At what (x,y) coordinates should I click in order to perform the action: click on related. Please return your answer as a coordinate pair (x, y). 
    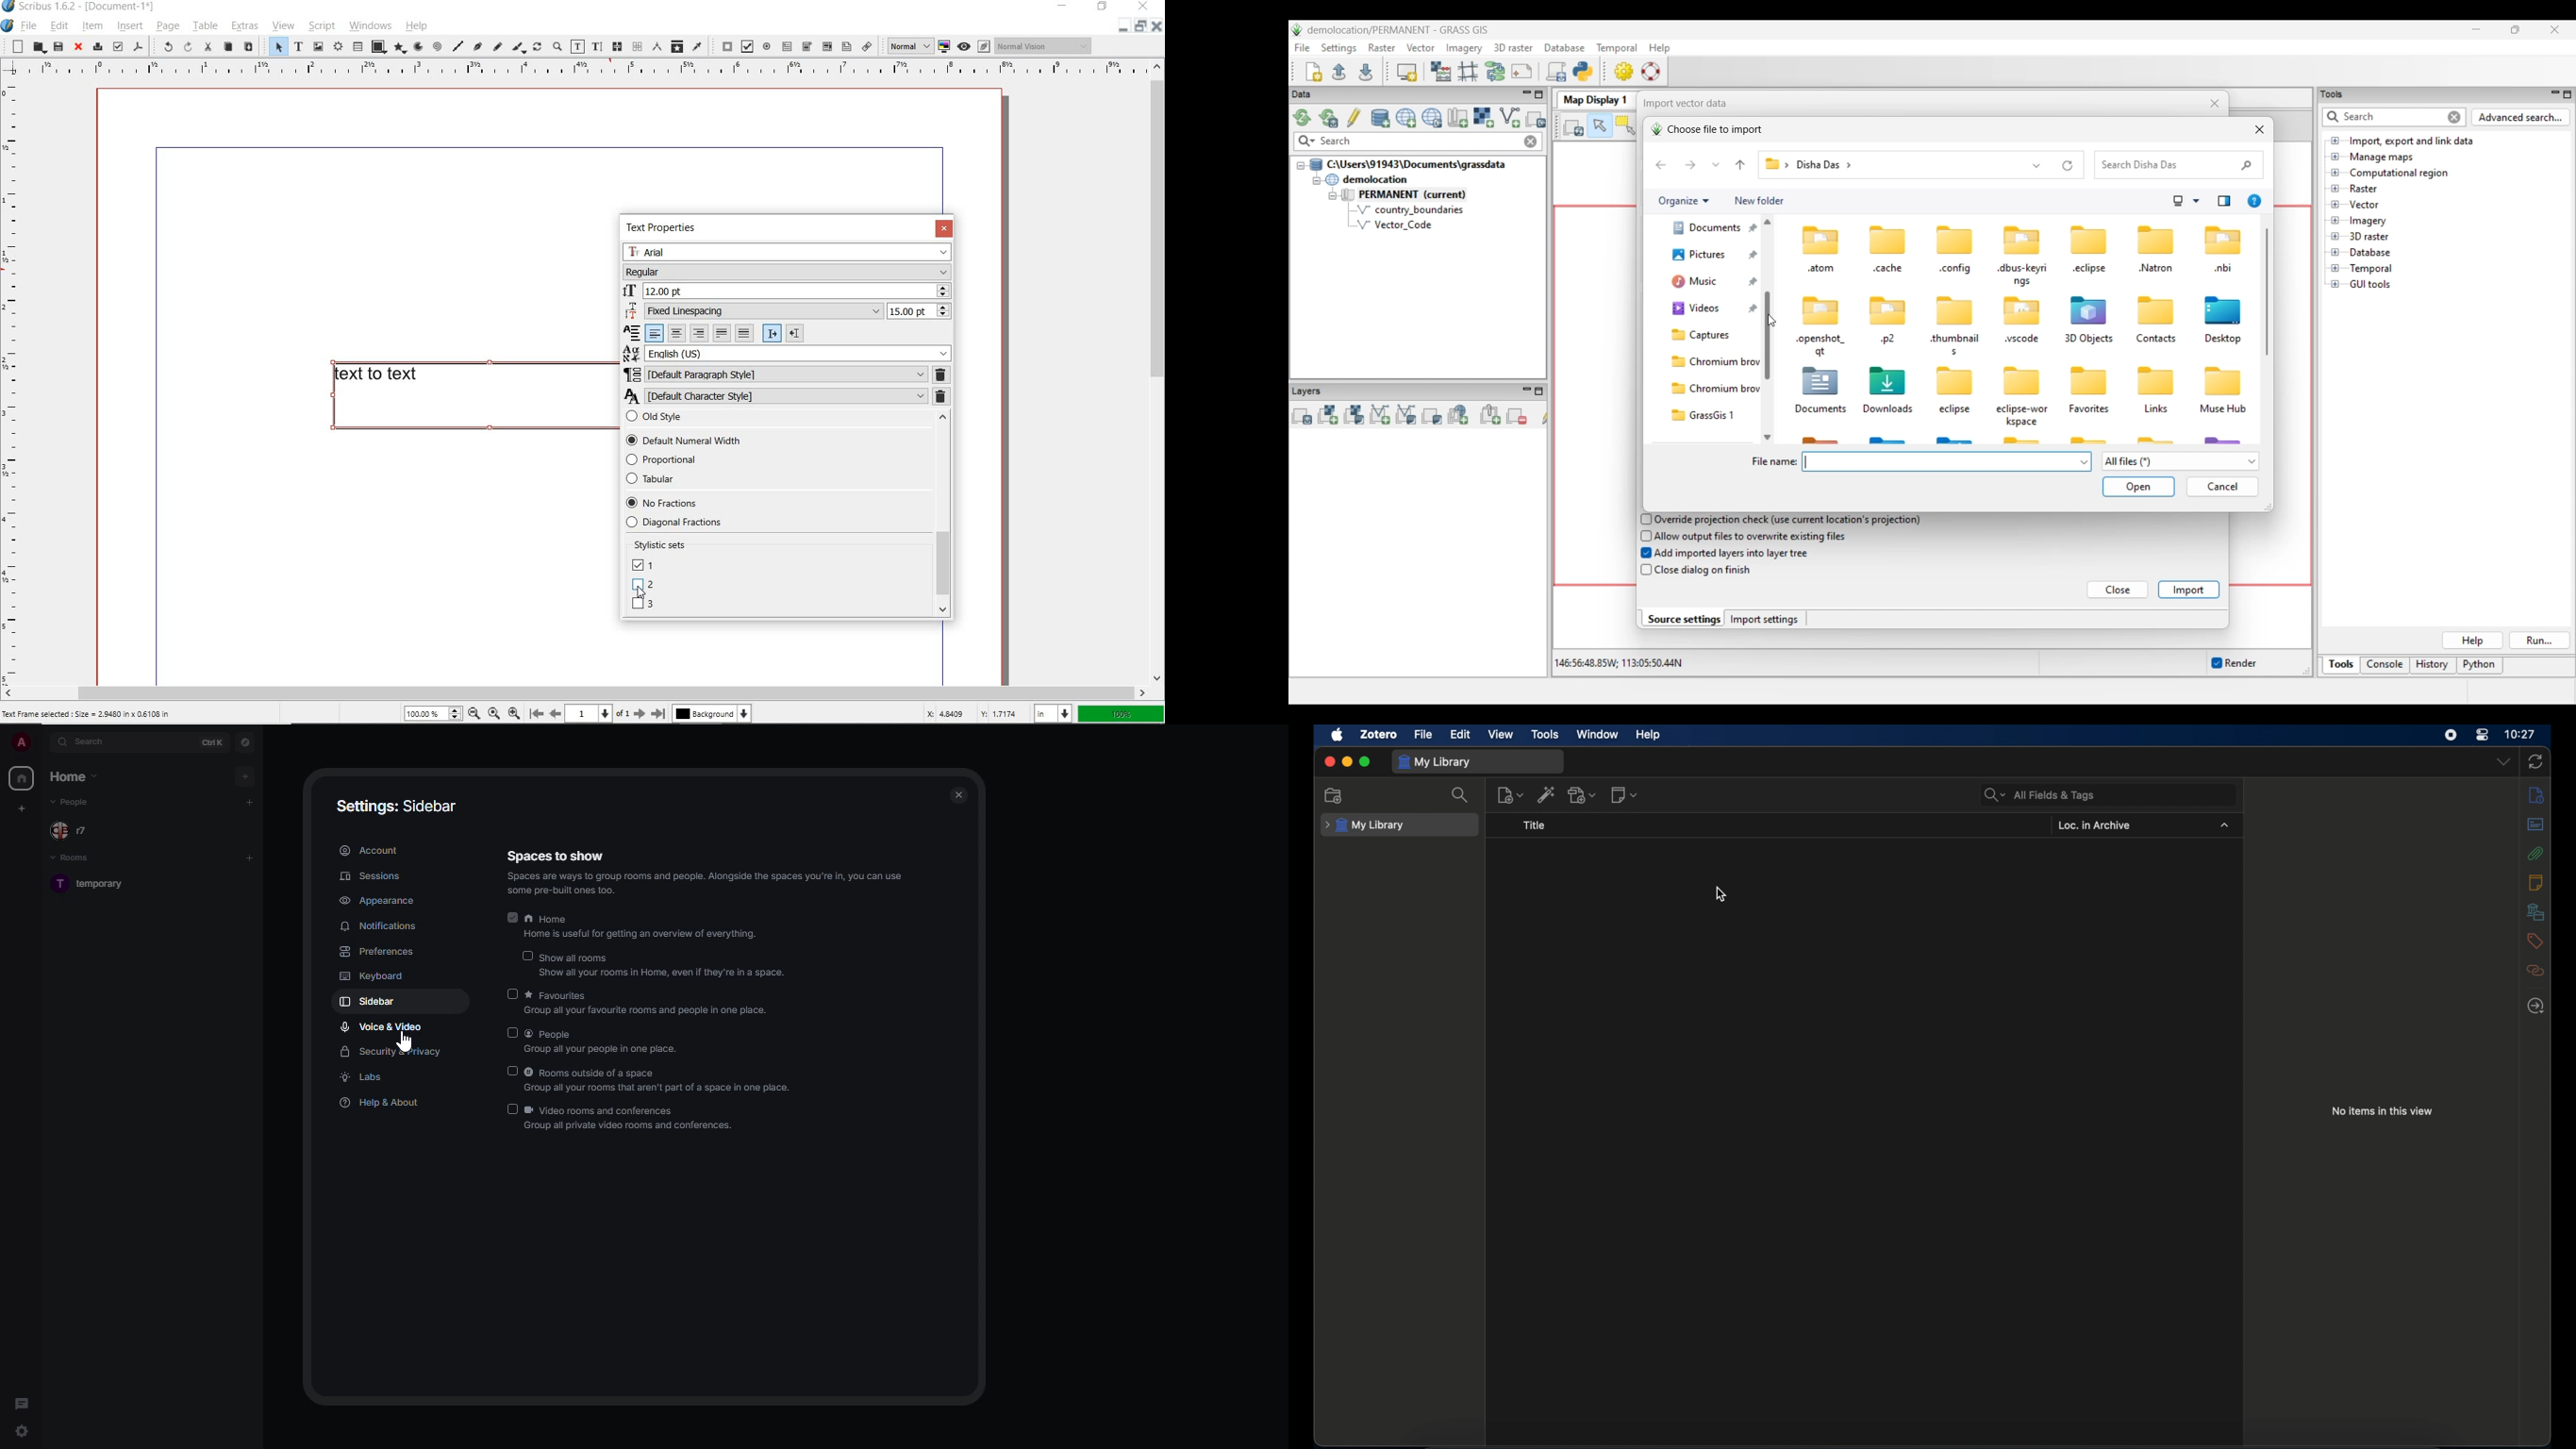
    Looking at the image, I should click on (2537, 971).